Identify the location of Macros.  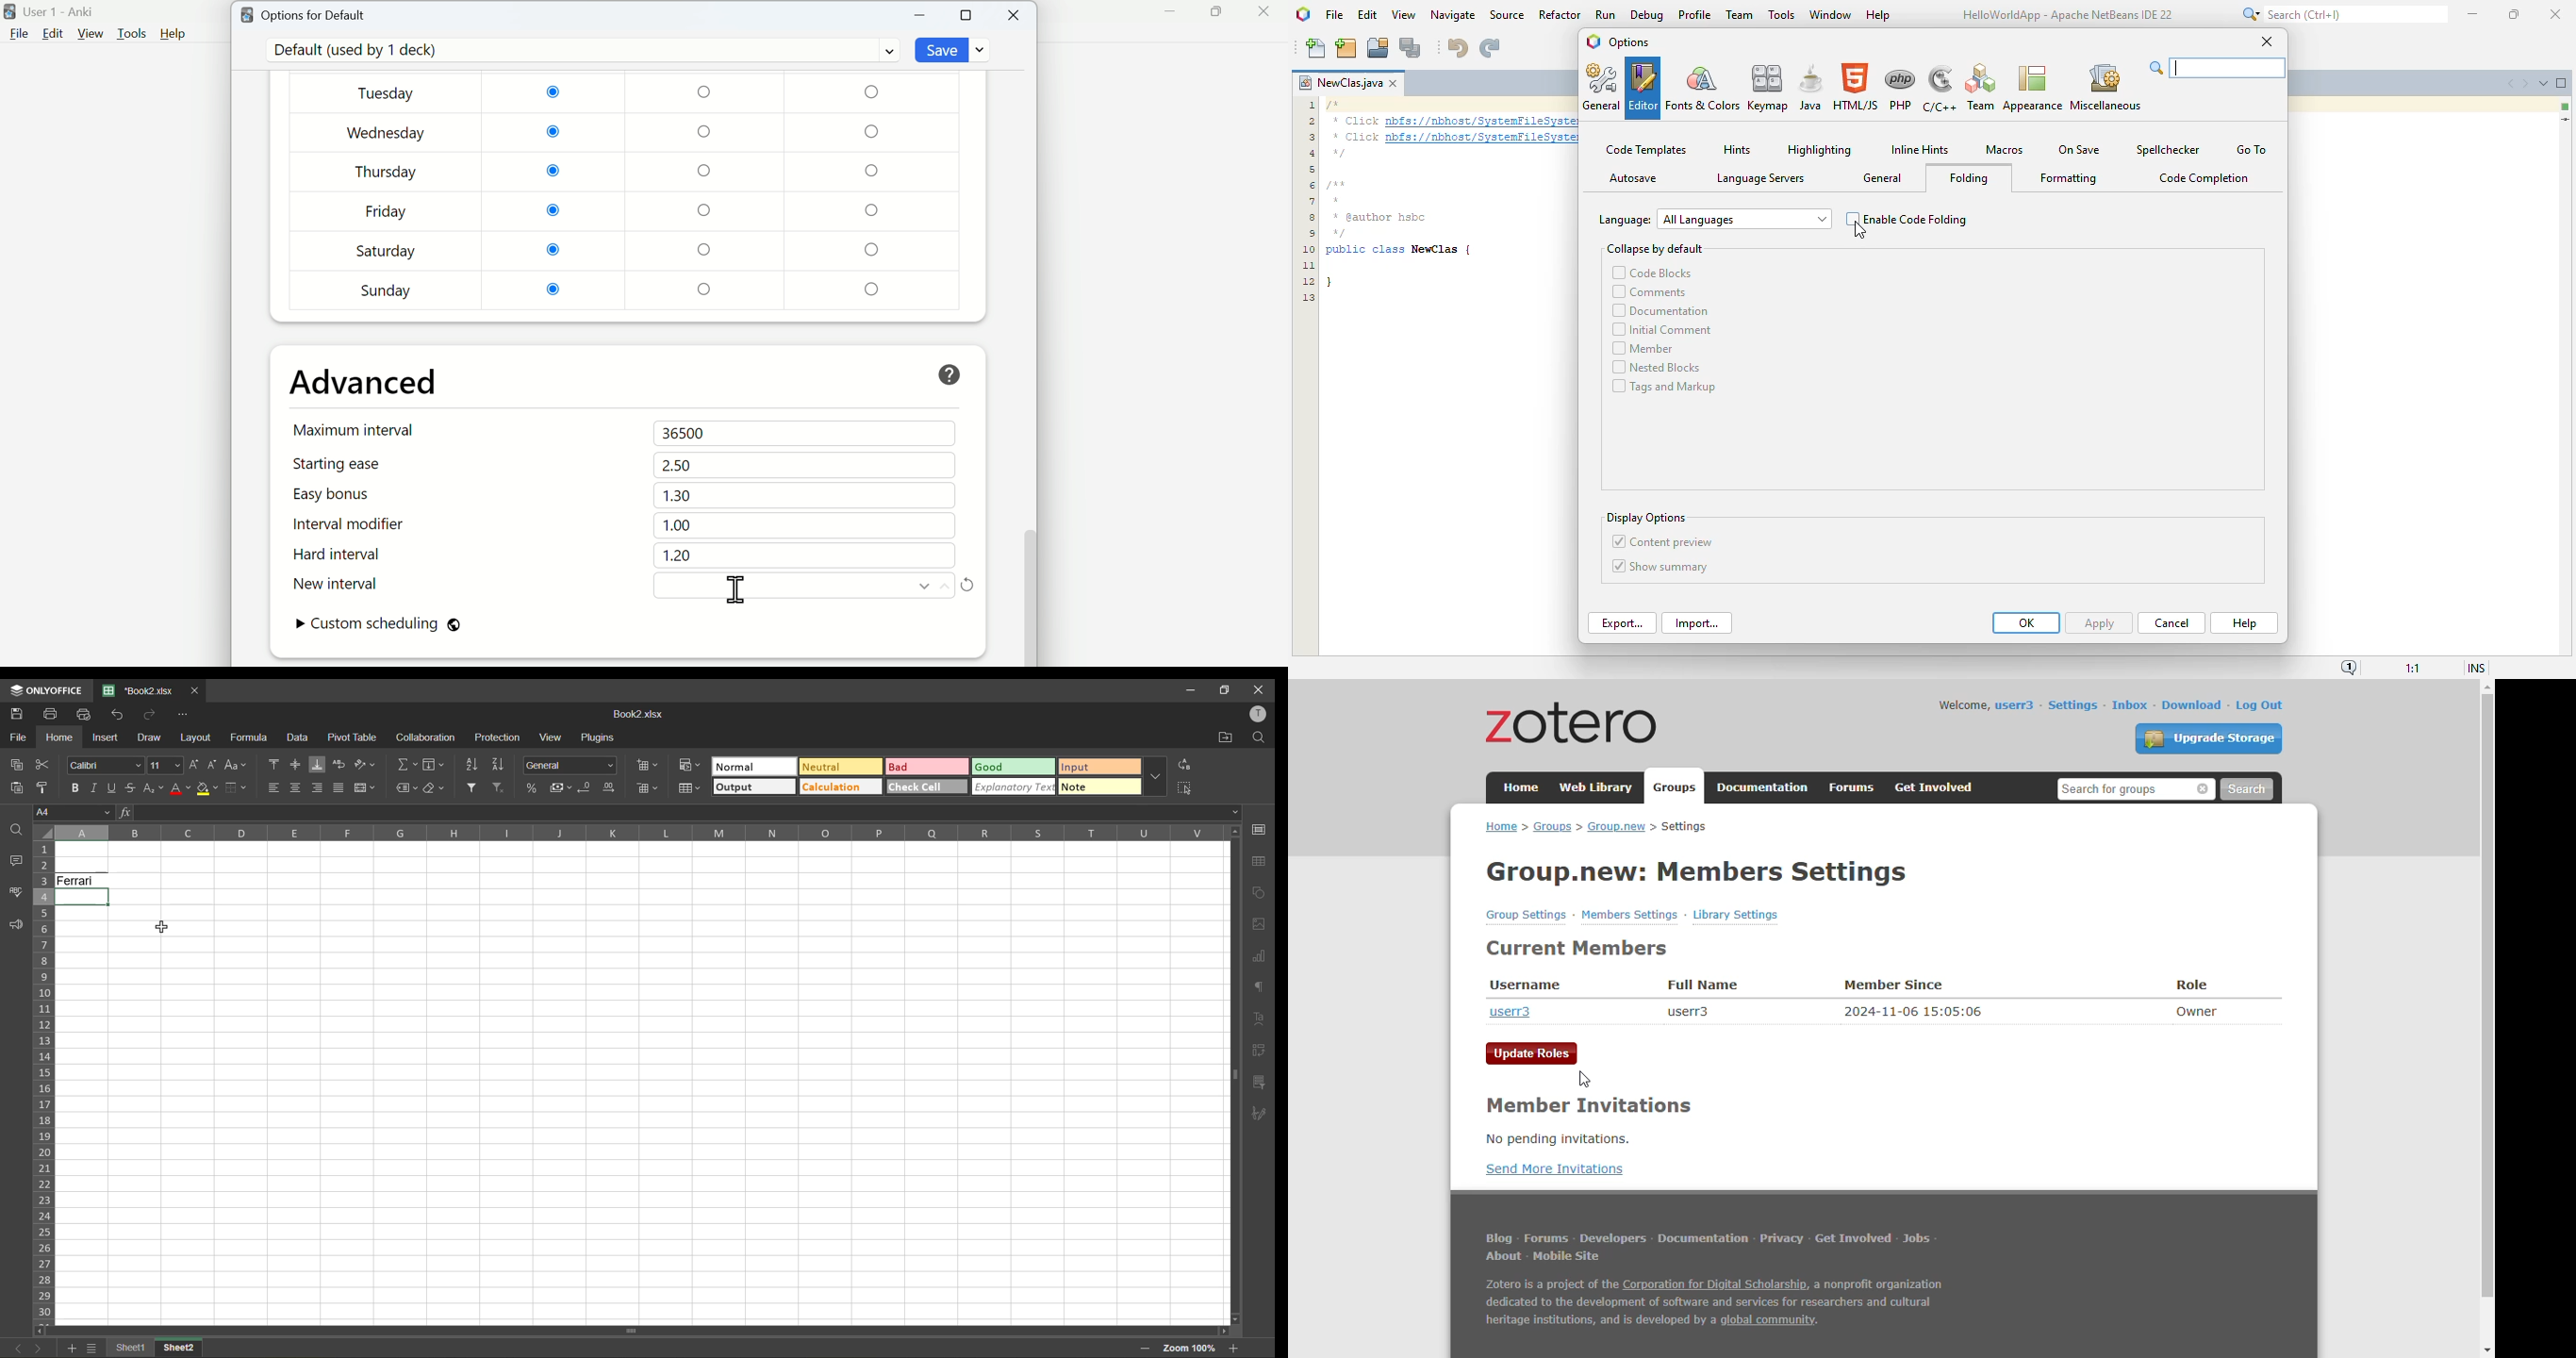
(2006, 150).